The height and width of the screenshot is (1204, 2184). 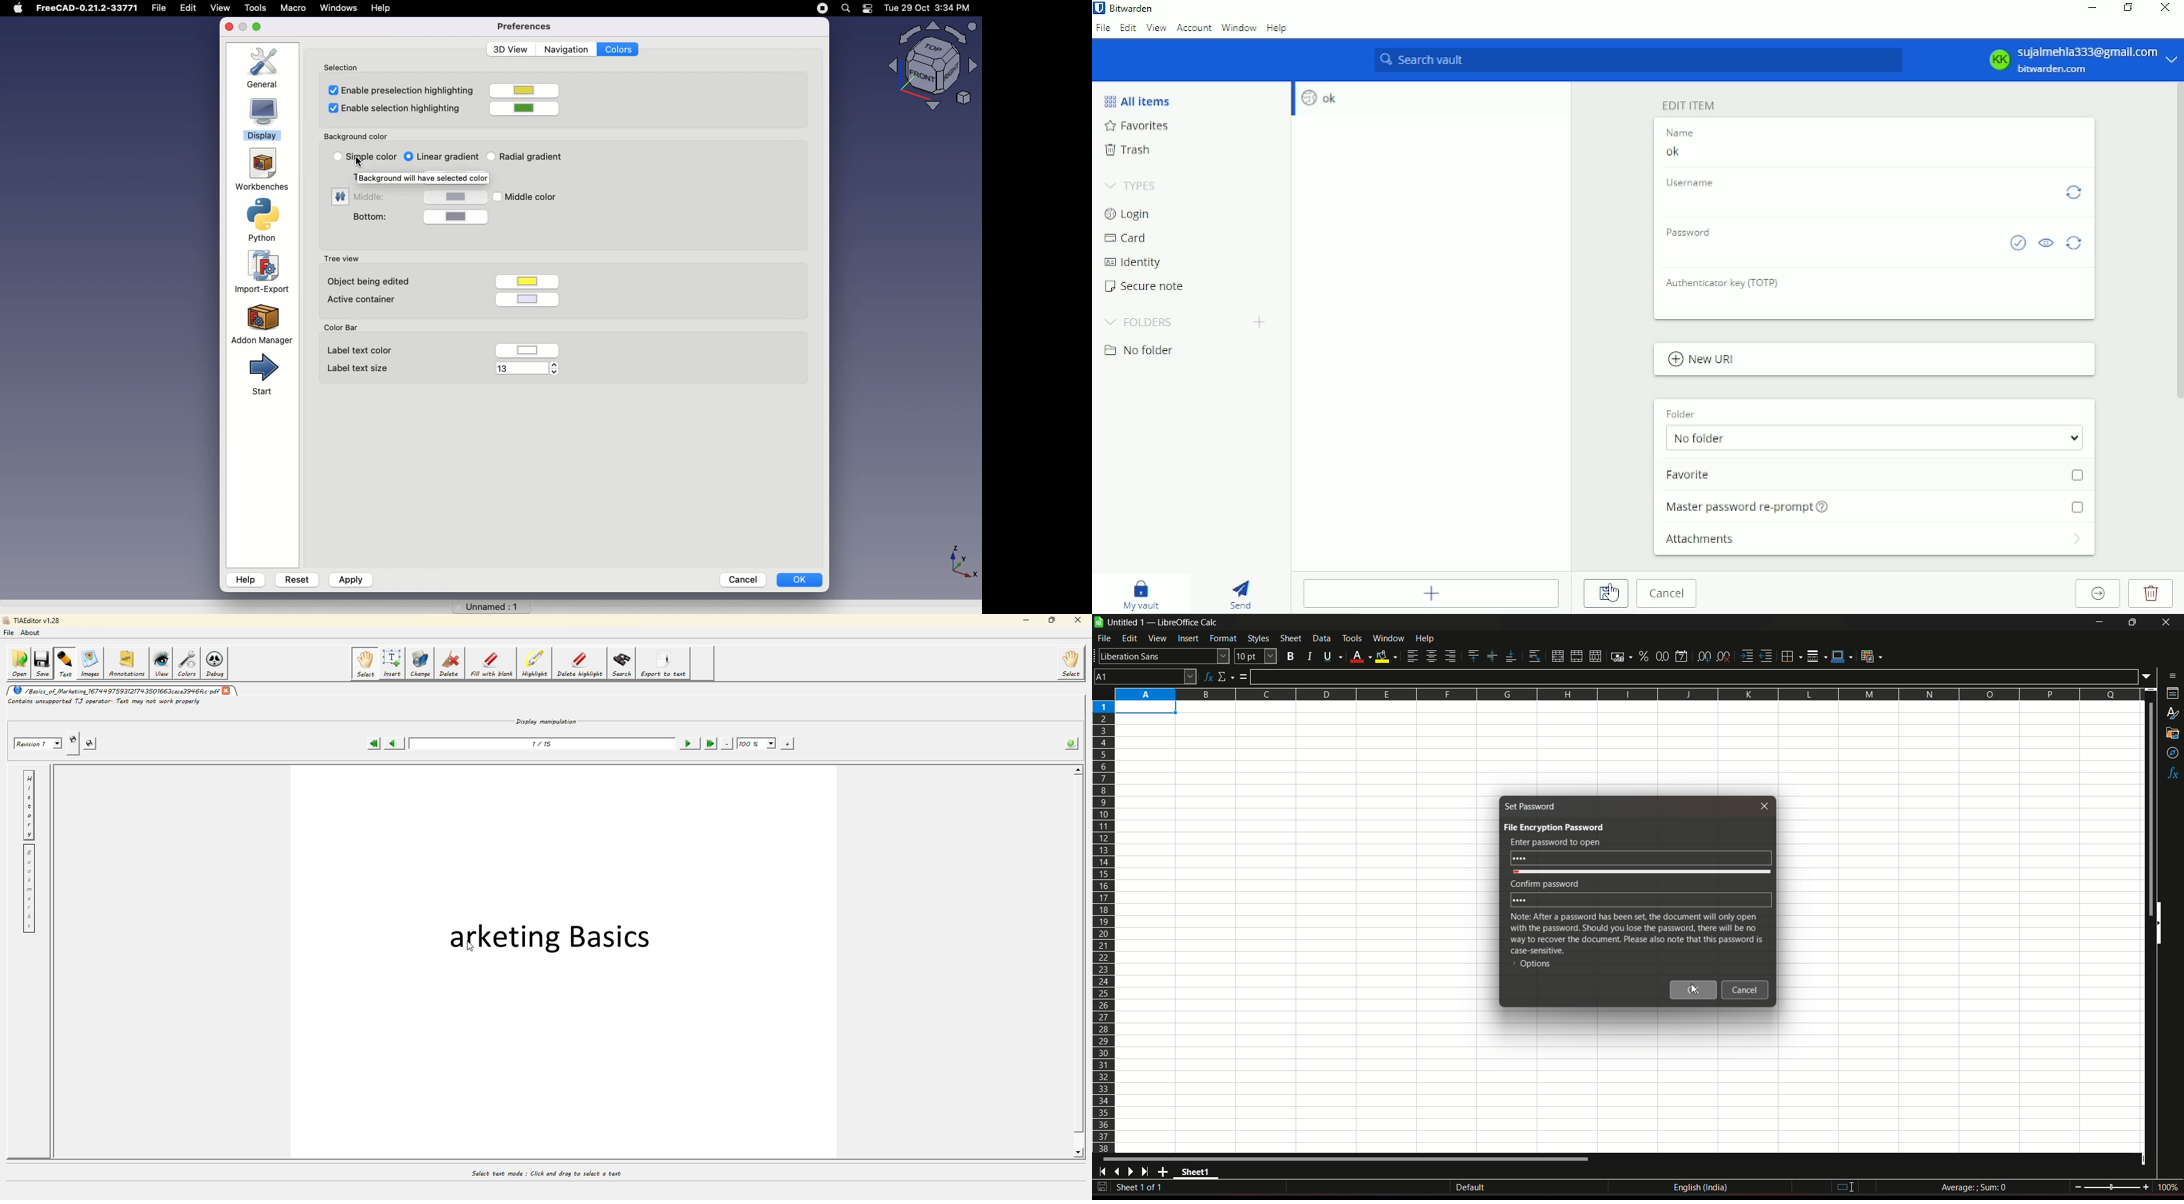 I want to click on libreoffice calc logo, so click(x=1099, y=623).